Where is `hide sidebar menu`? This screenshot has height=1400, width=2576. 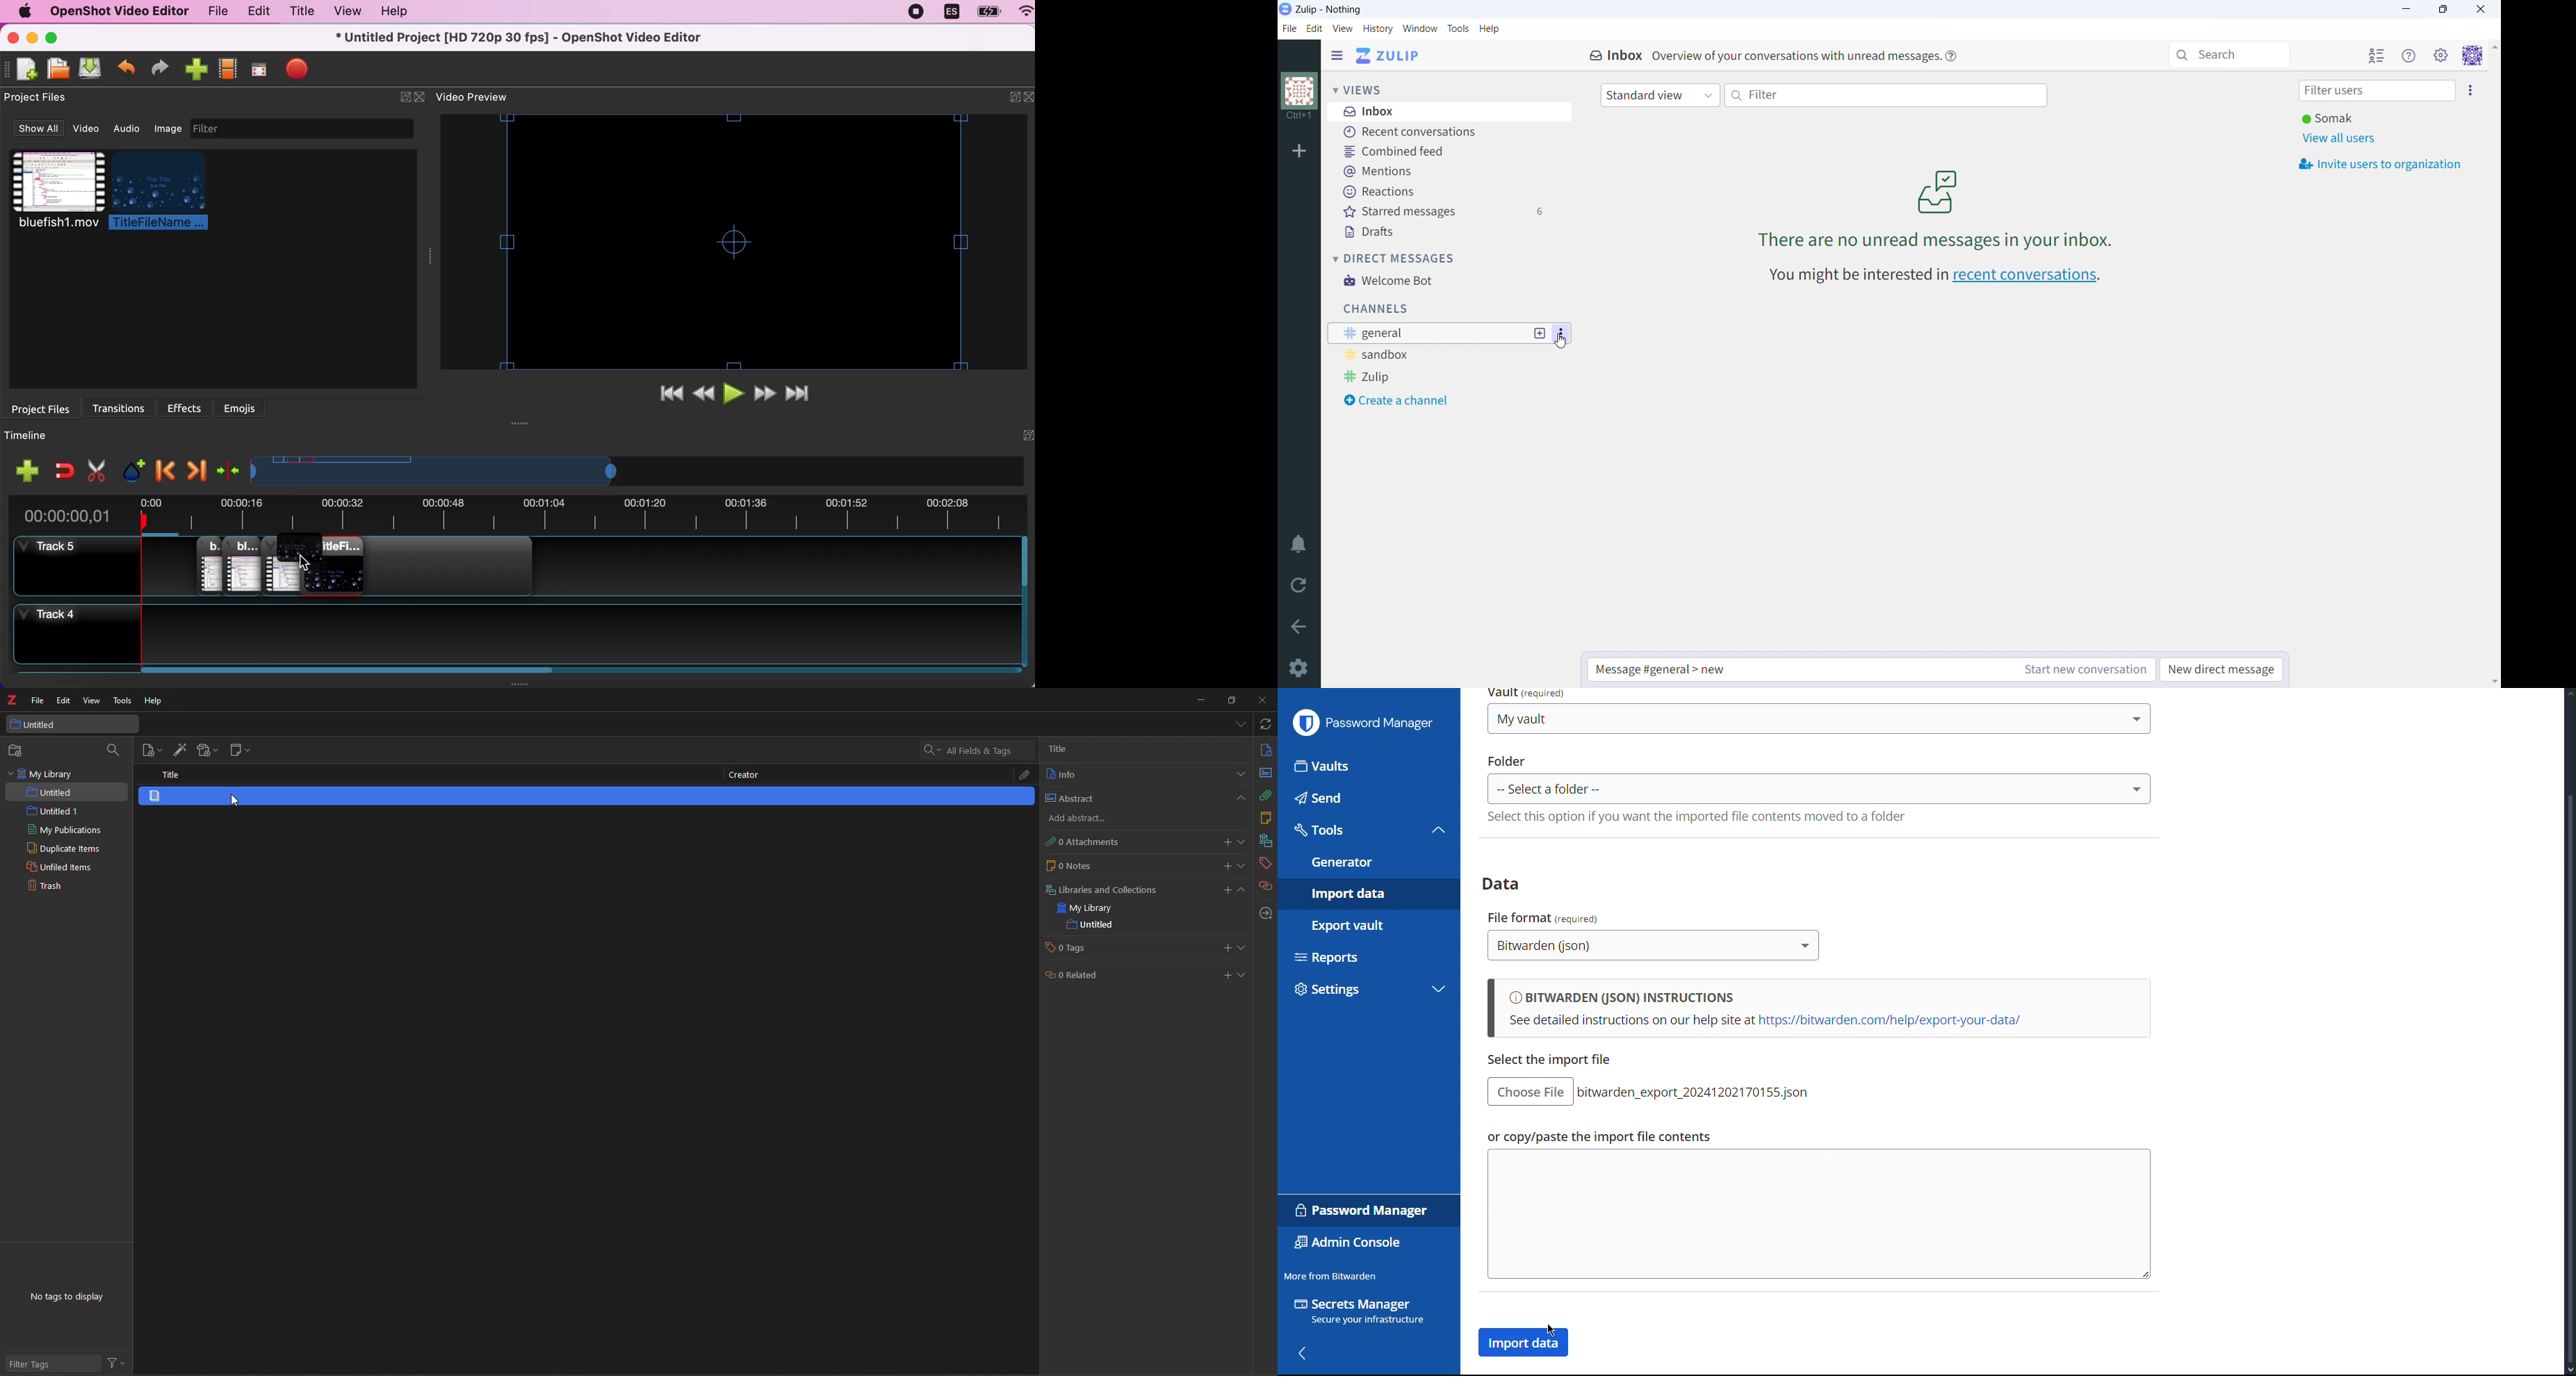
hide sidebar menu is located at coordinates (1337, 56).